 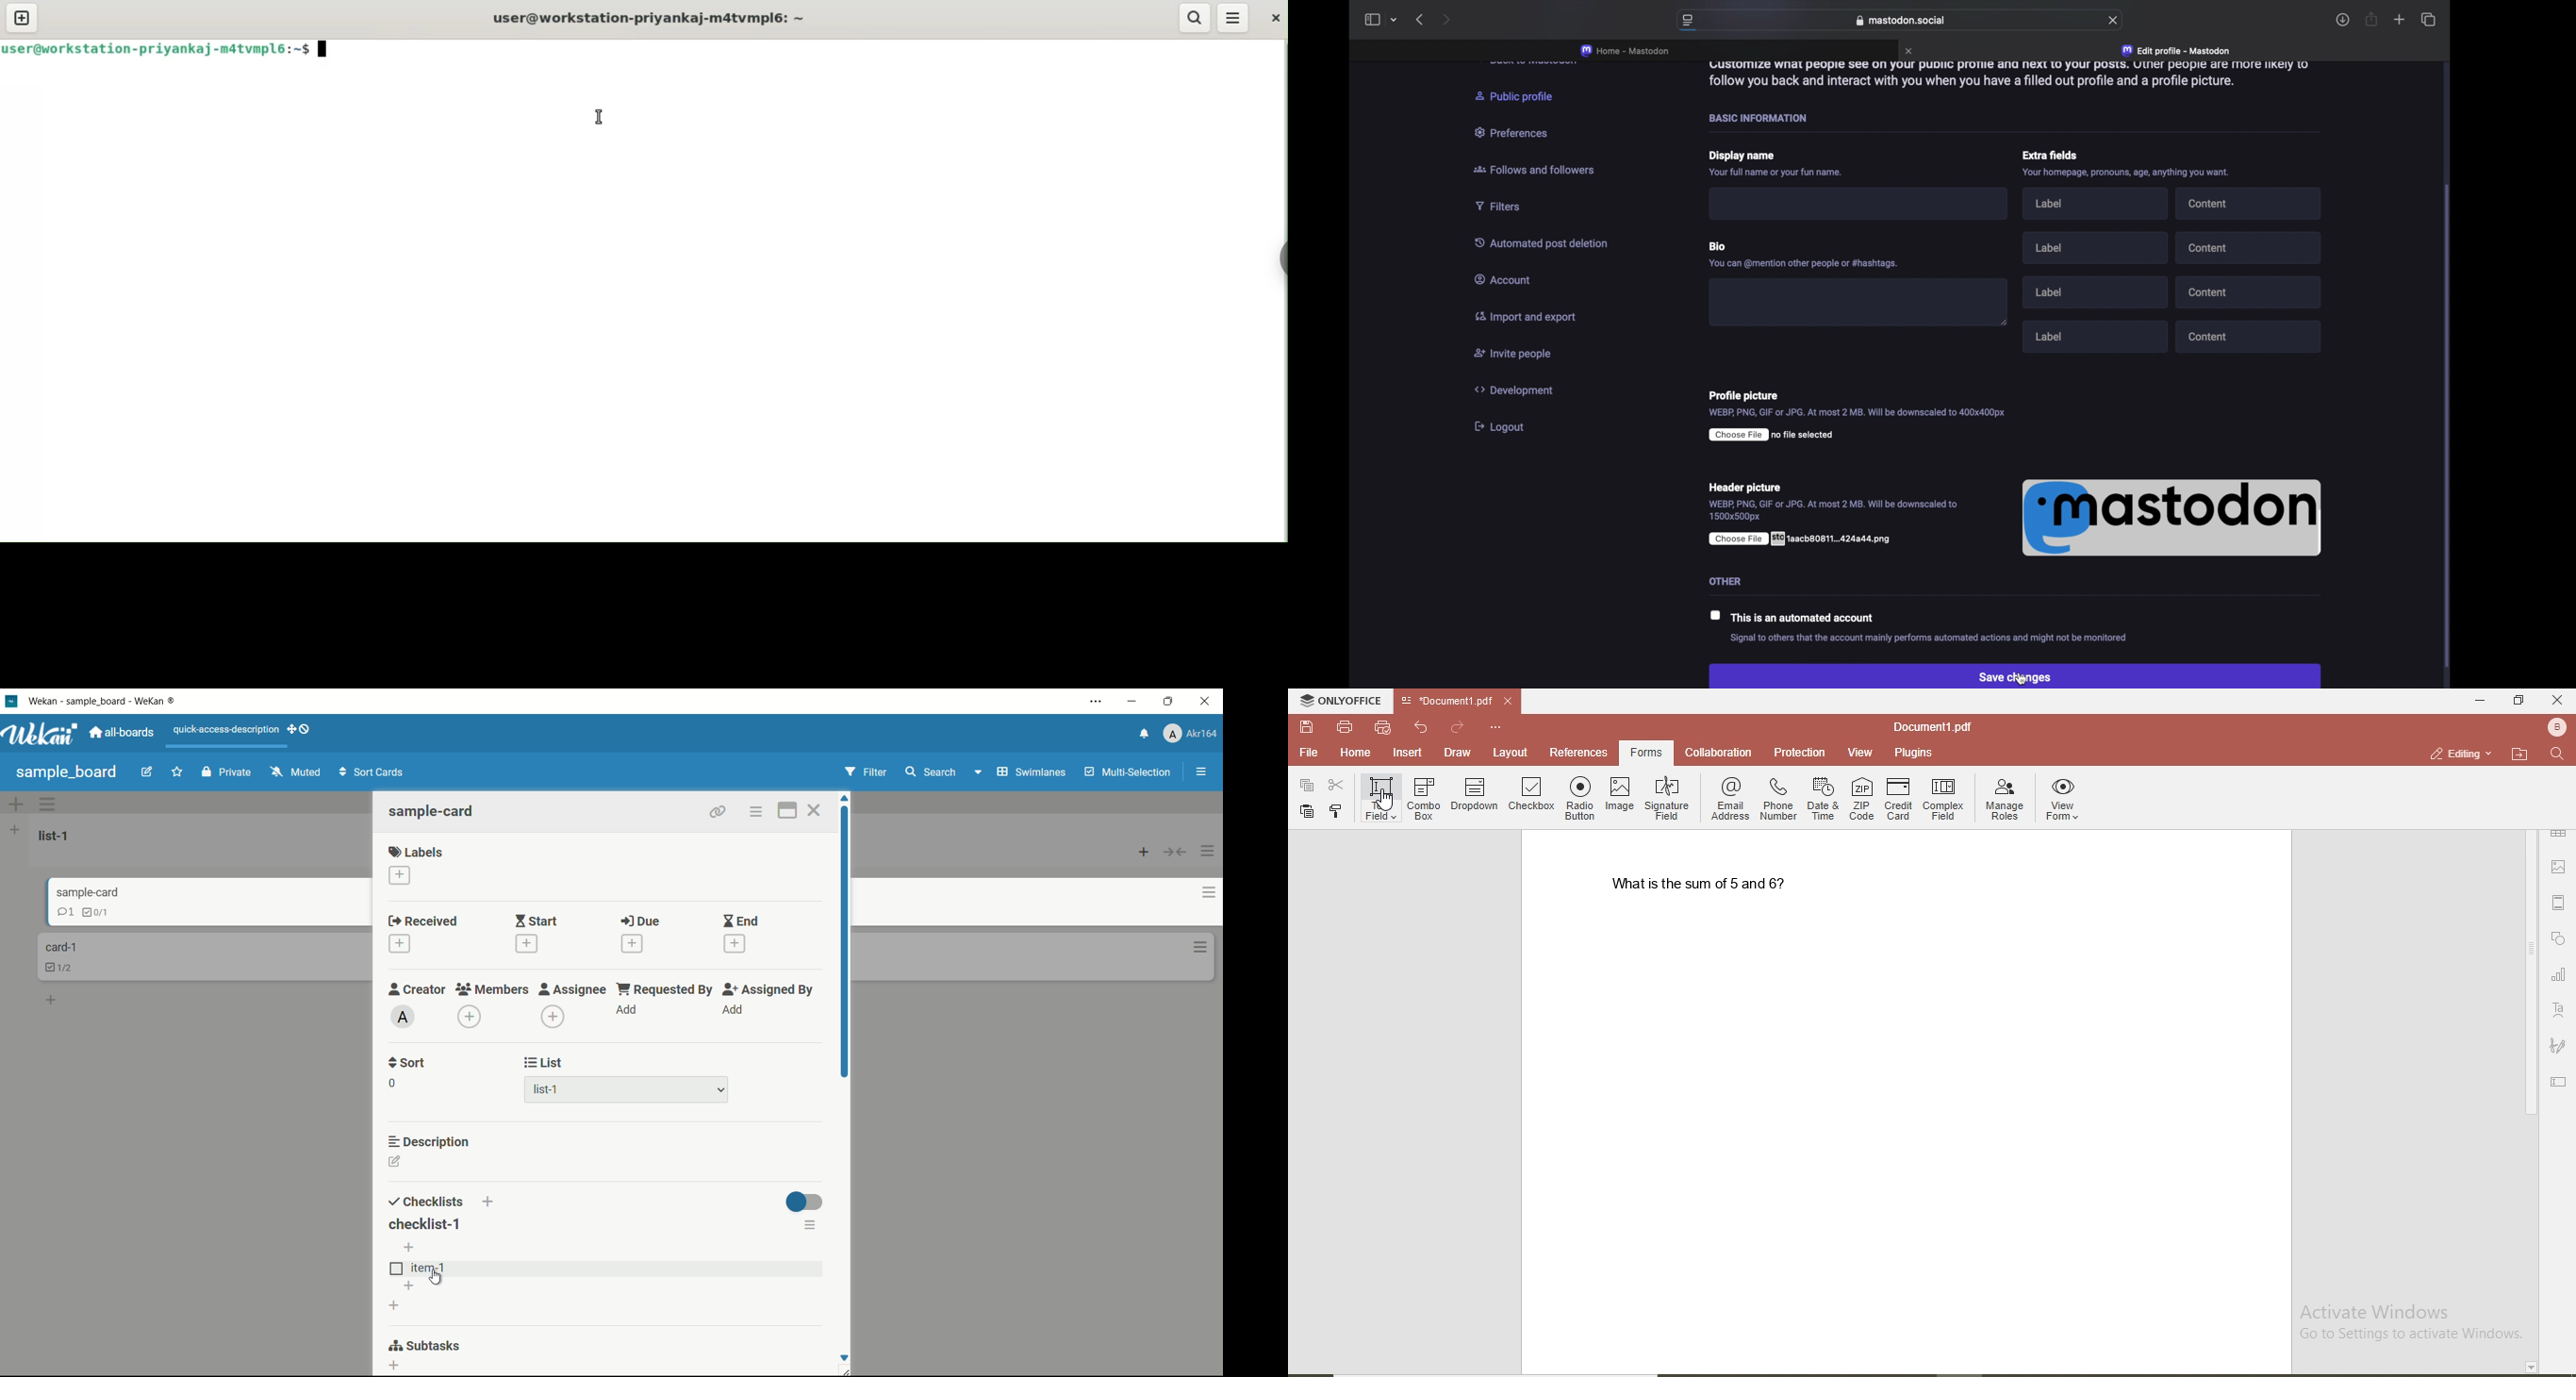 I want to click on Your homepage, pronouns, age, anything you want., so click(x=2125, y=173).